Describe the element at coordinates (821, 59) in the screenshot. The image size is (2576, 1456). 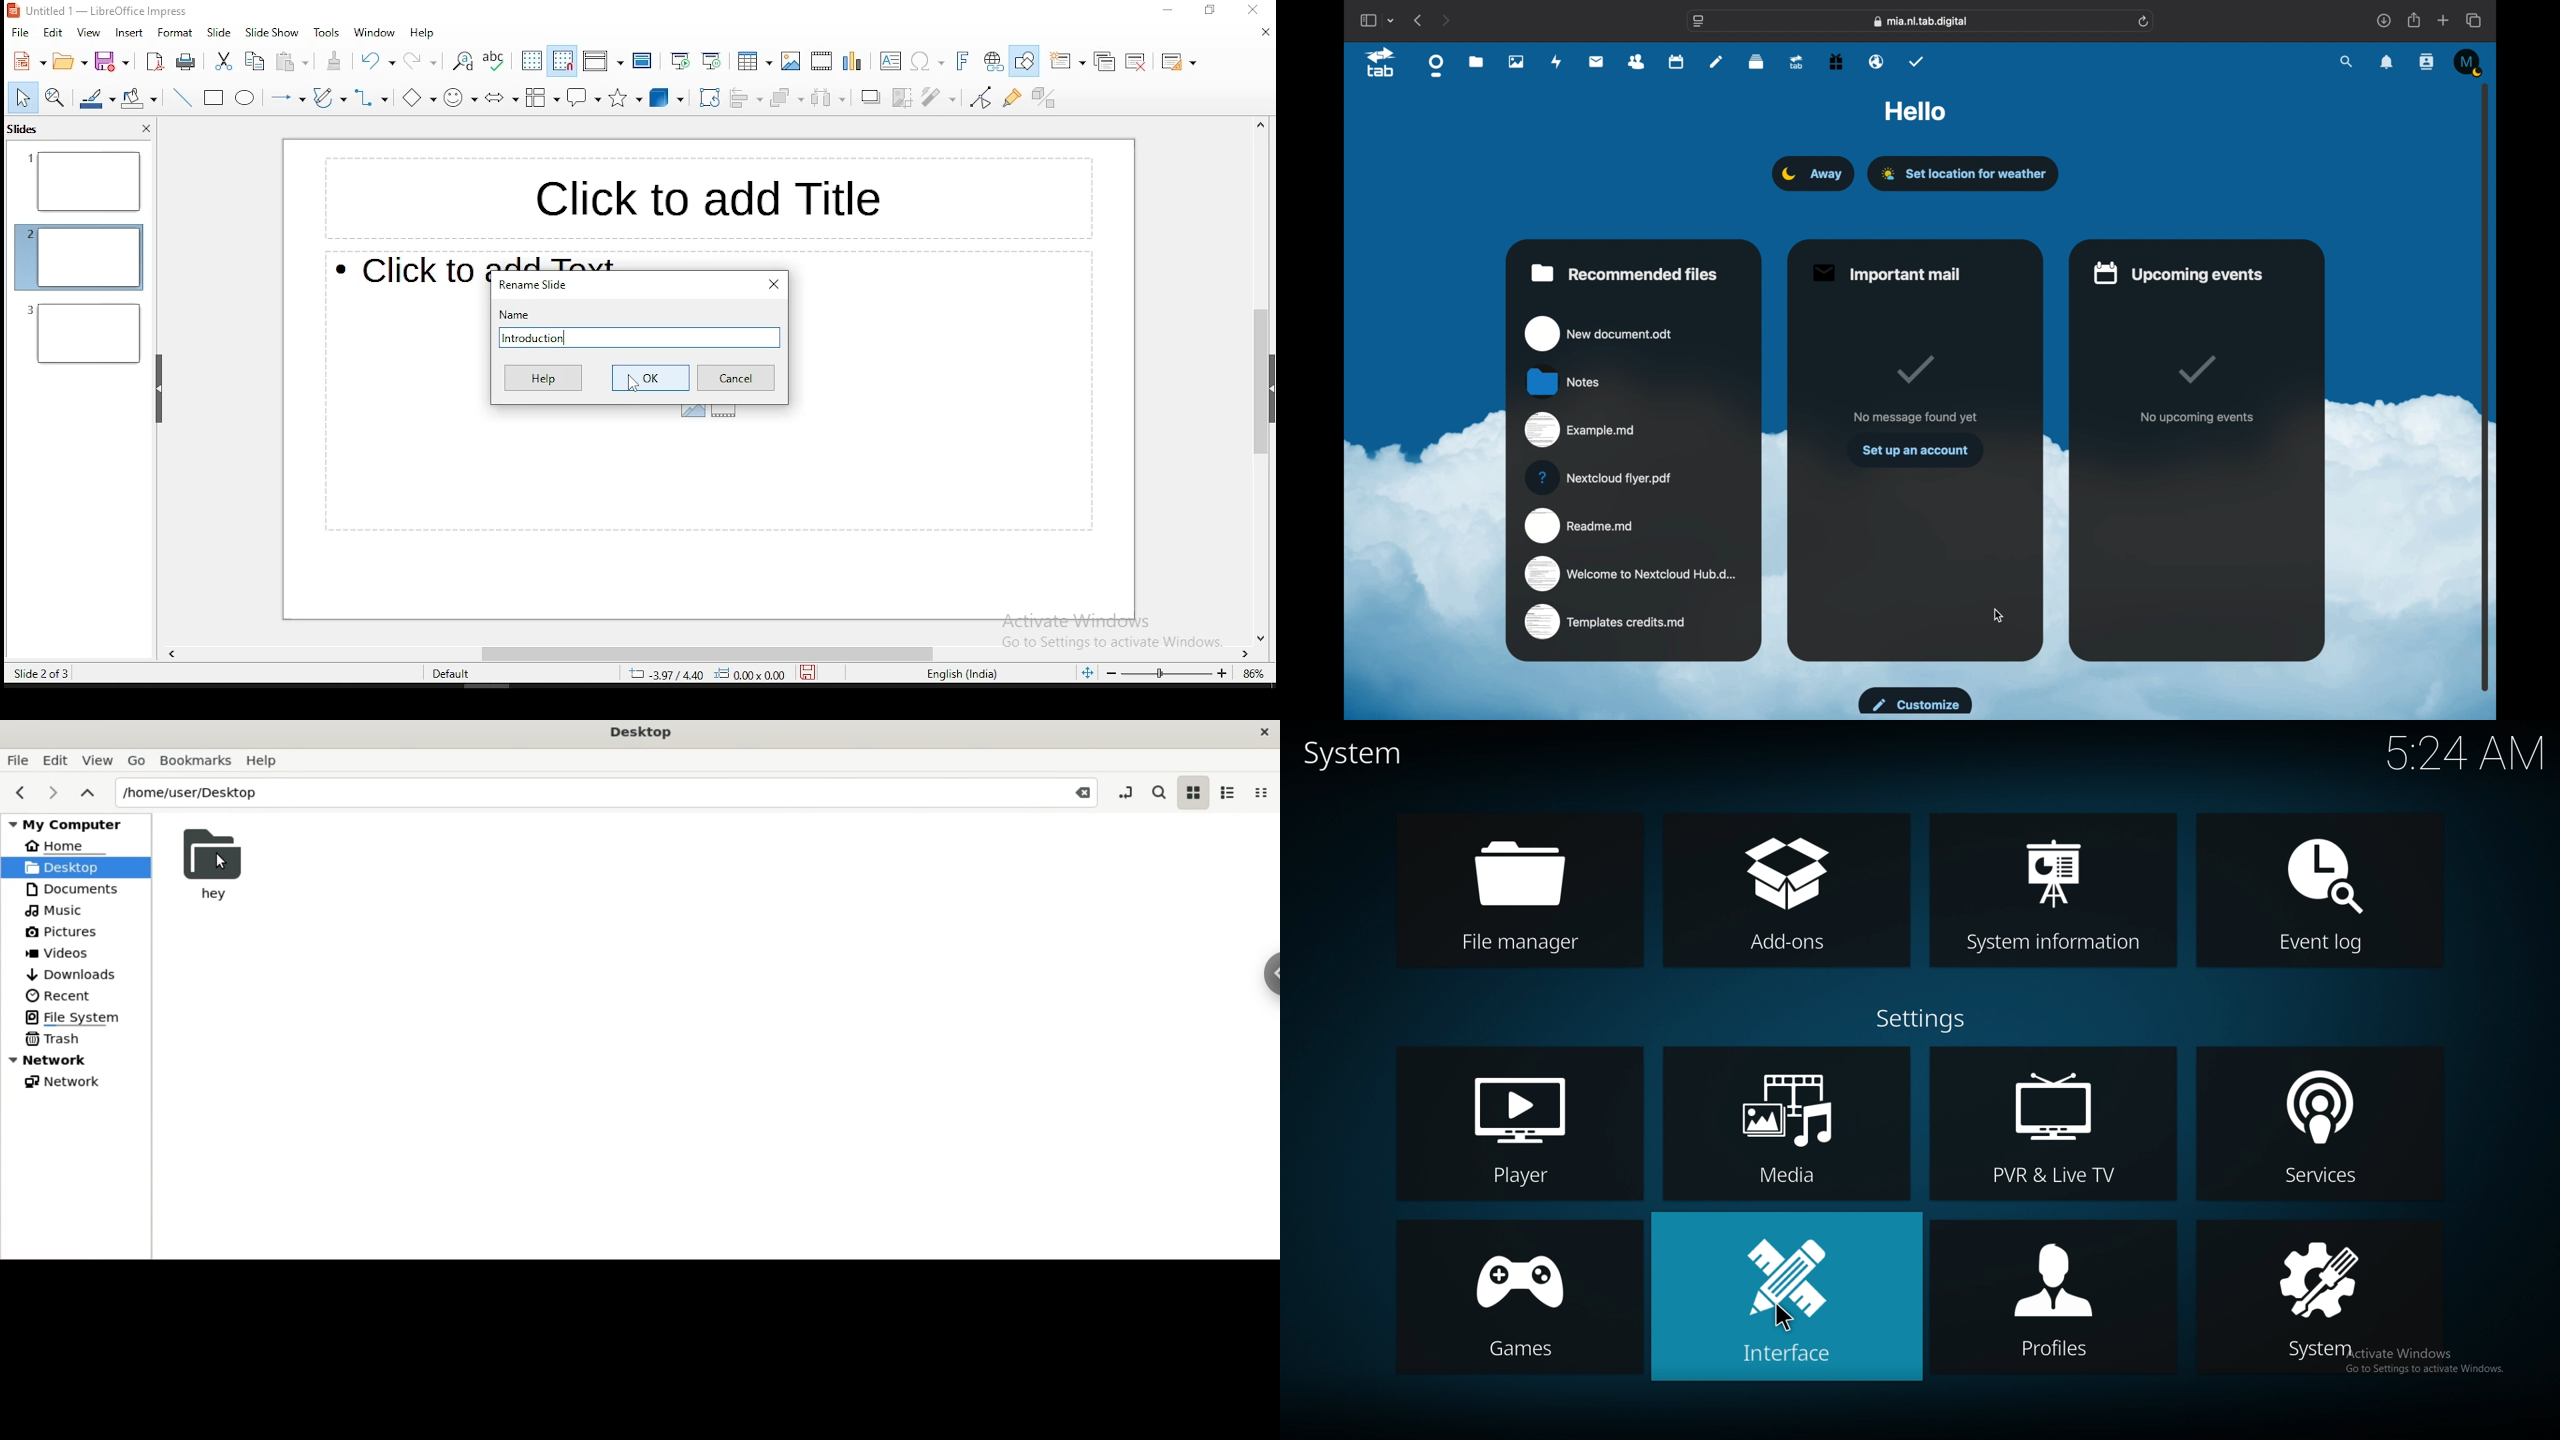
I see `insert video` at that location.